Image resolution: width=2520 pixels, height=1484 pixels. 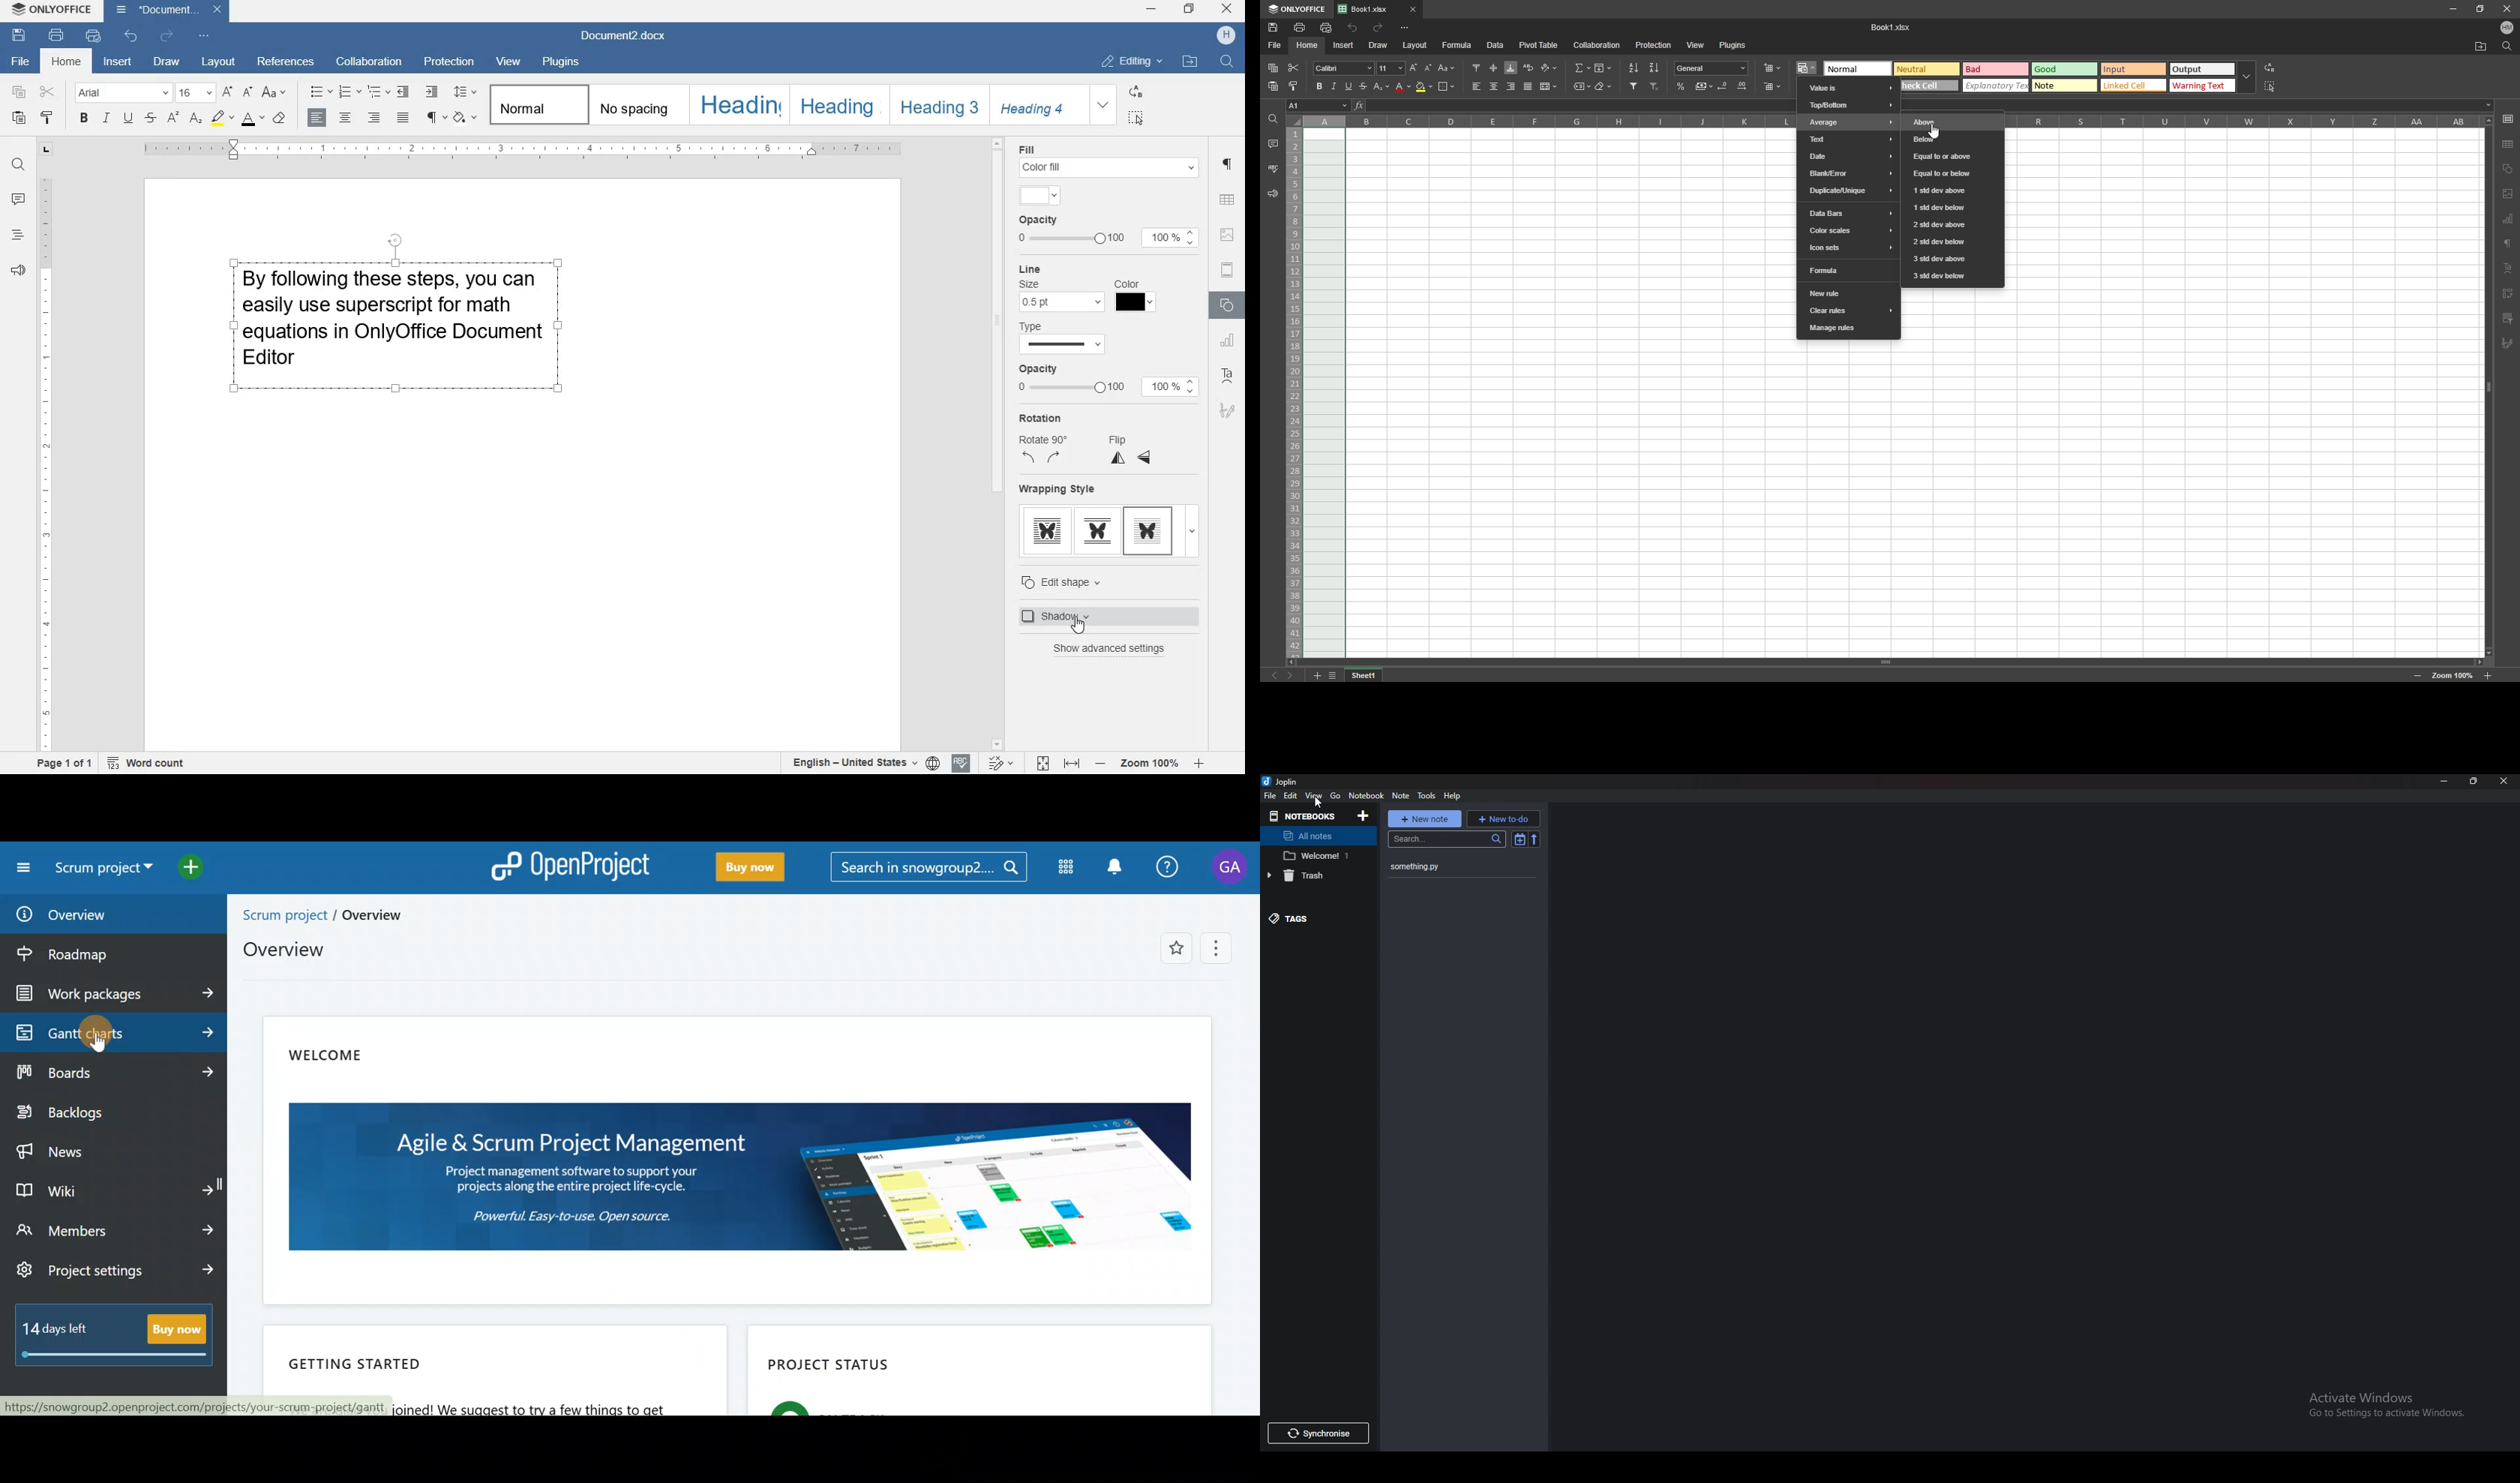 What do you see at coordinates (962, 763) in the screenshot?
I see `spell checking` at bounding box center [962, 763].